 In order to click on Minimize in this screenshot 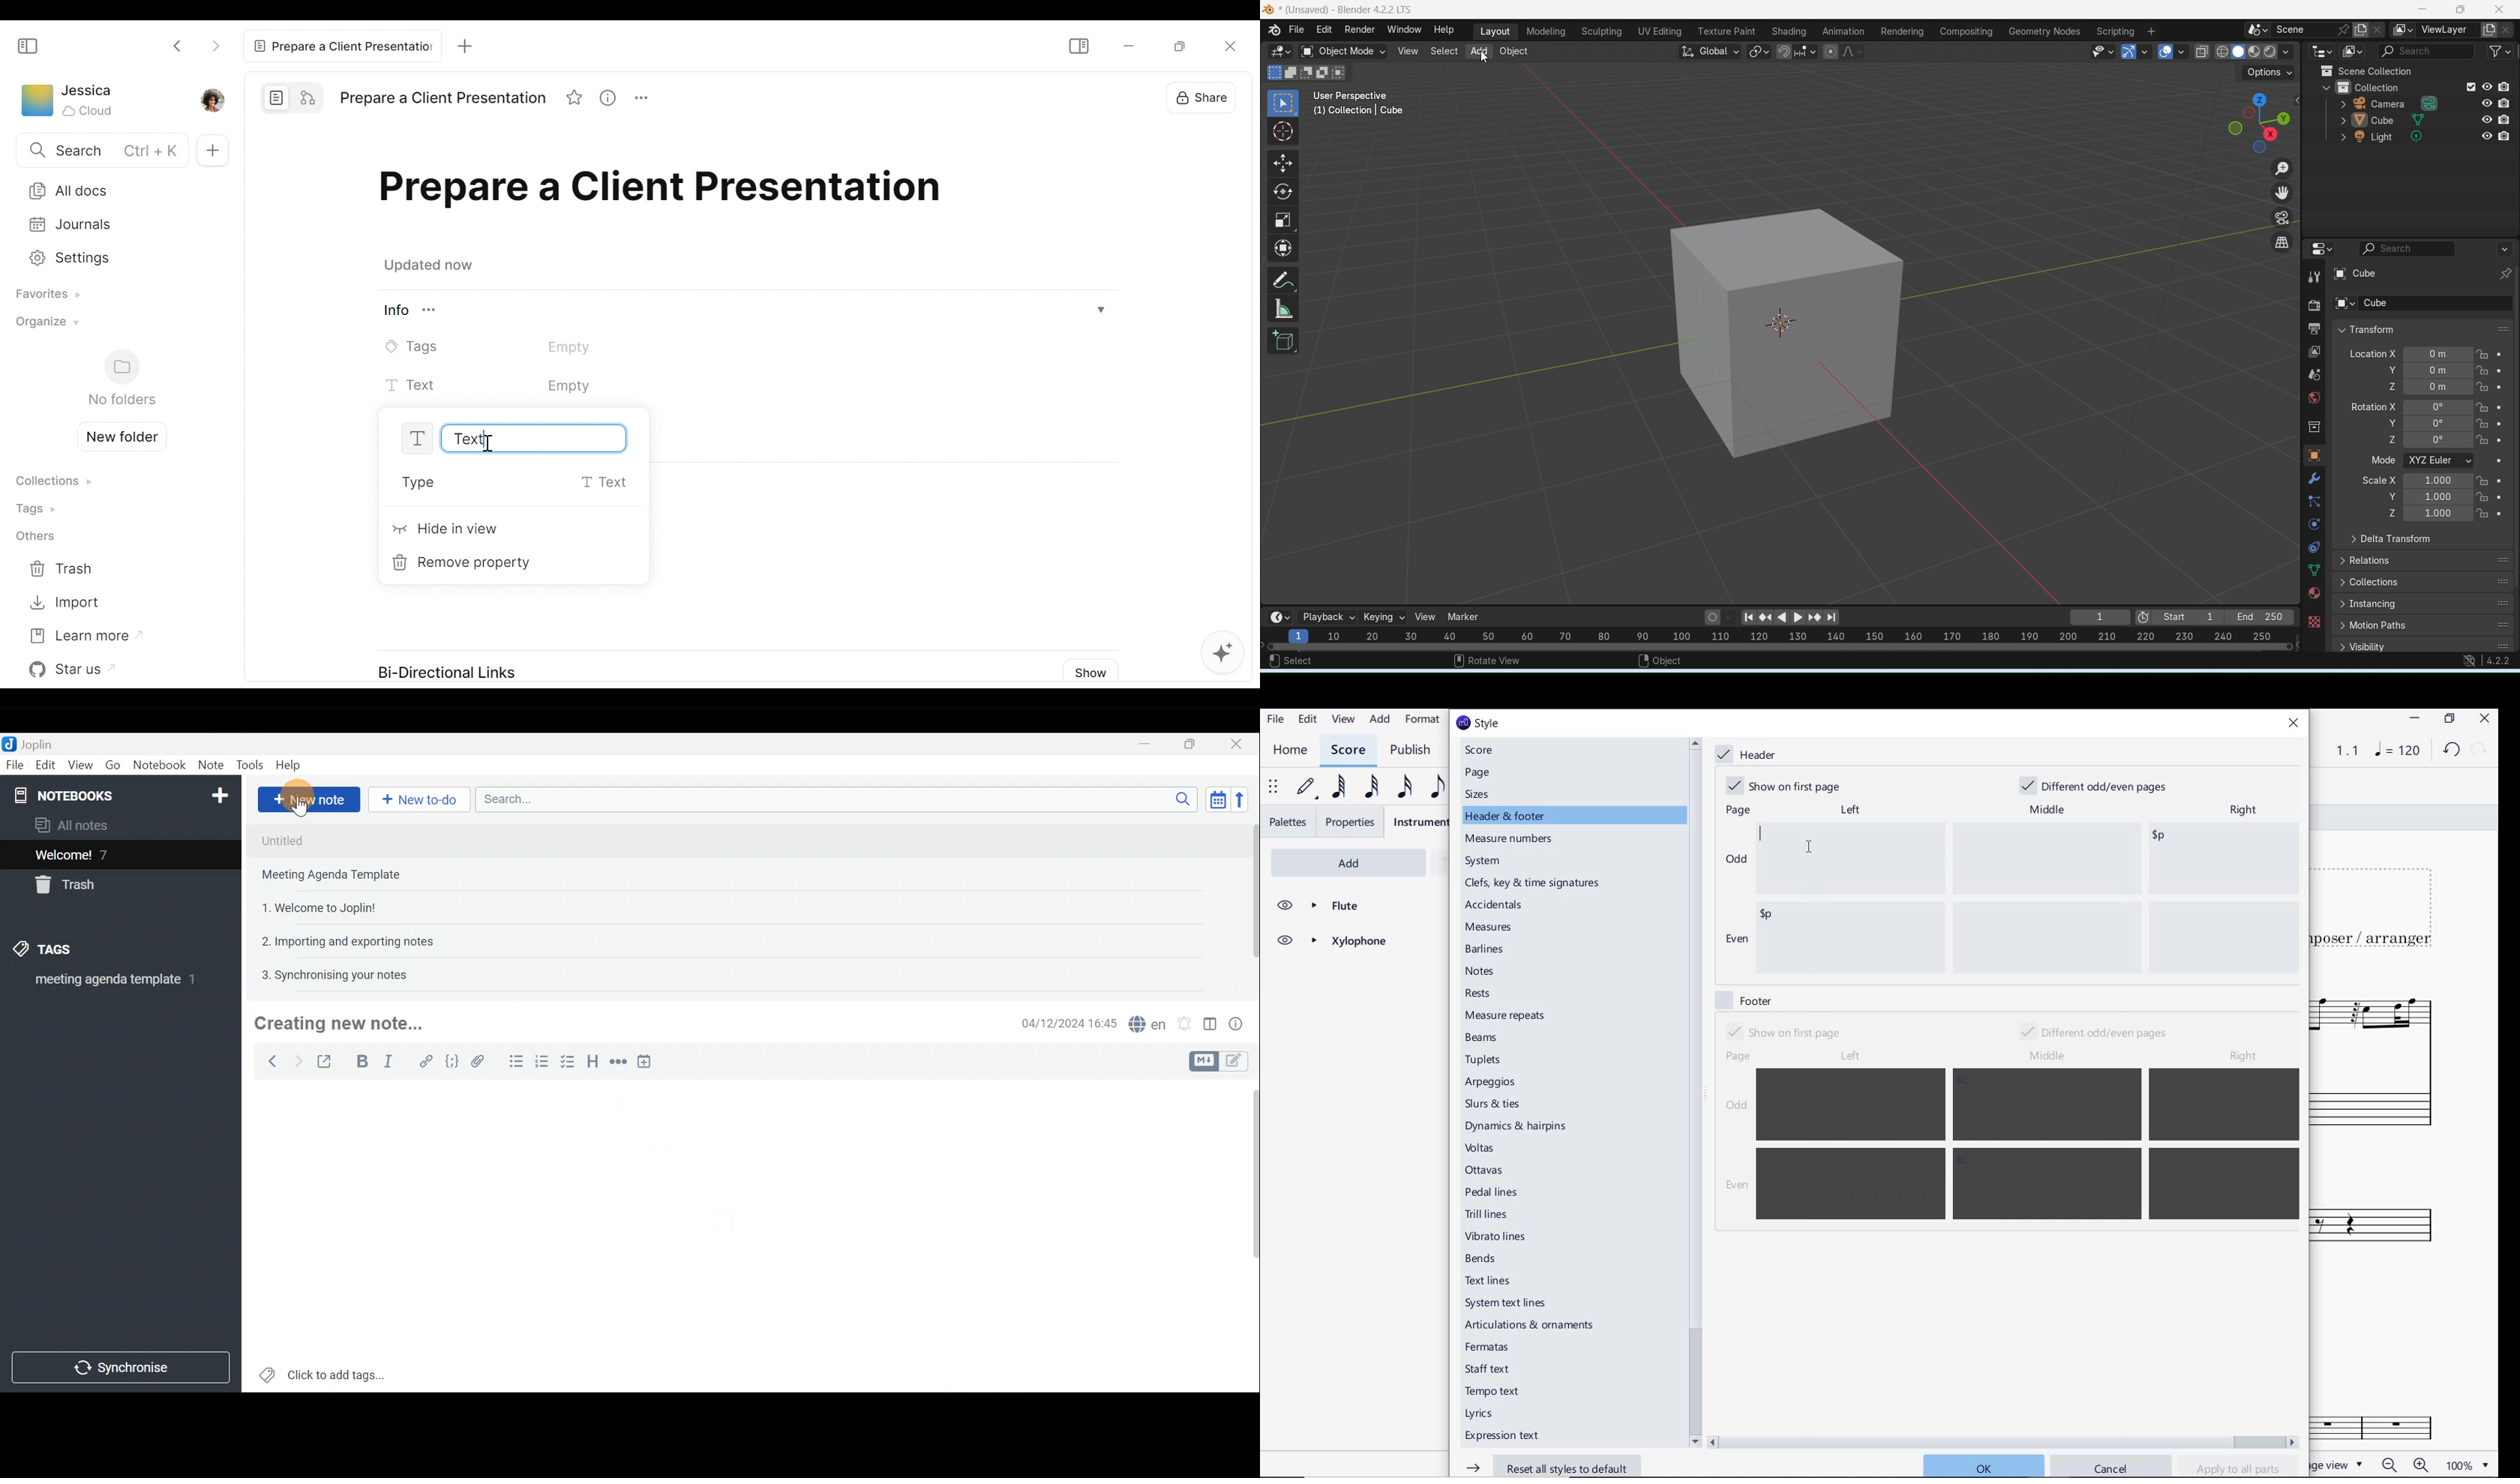, I will do `click(2422, 9)`.